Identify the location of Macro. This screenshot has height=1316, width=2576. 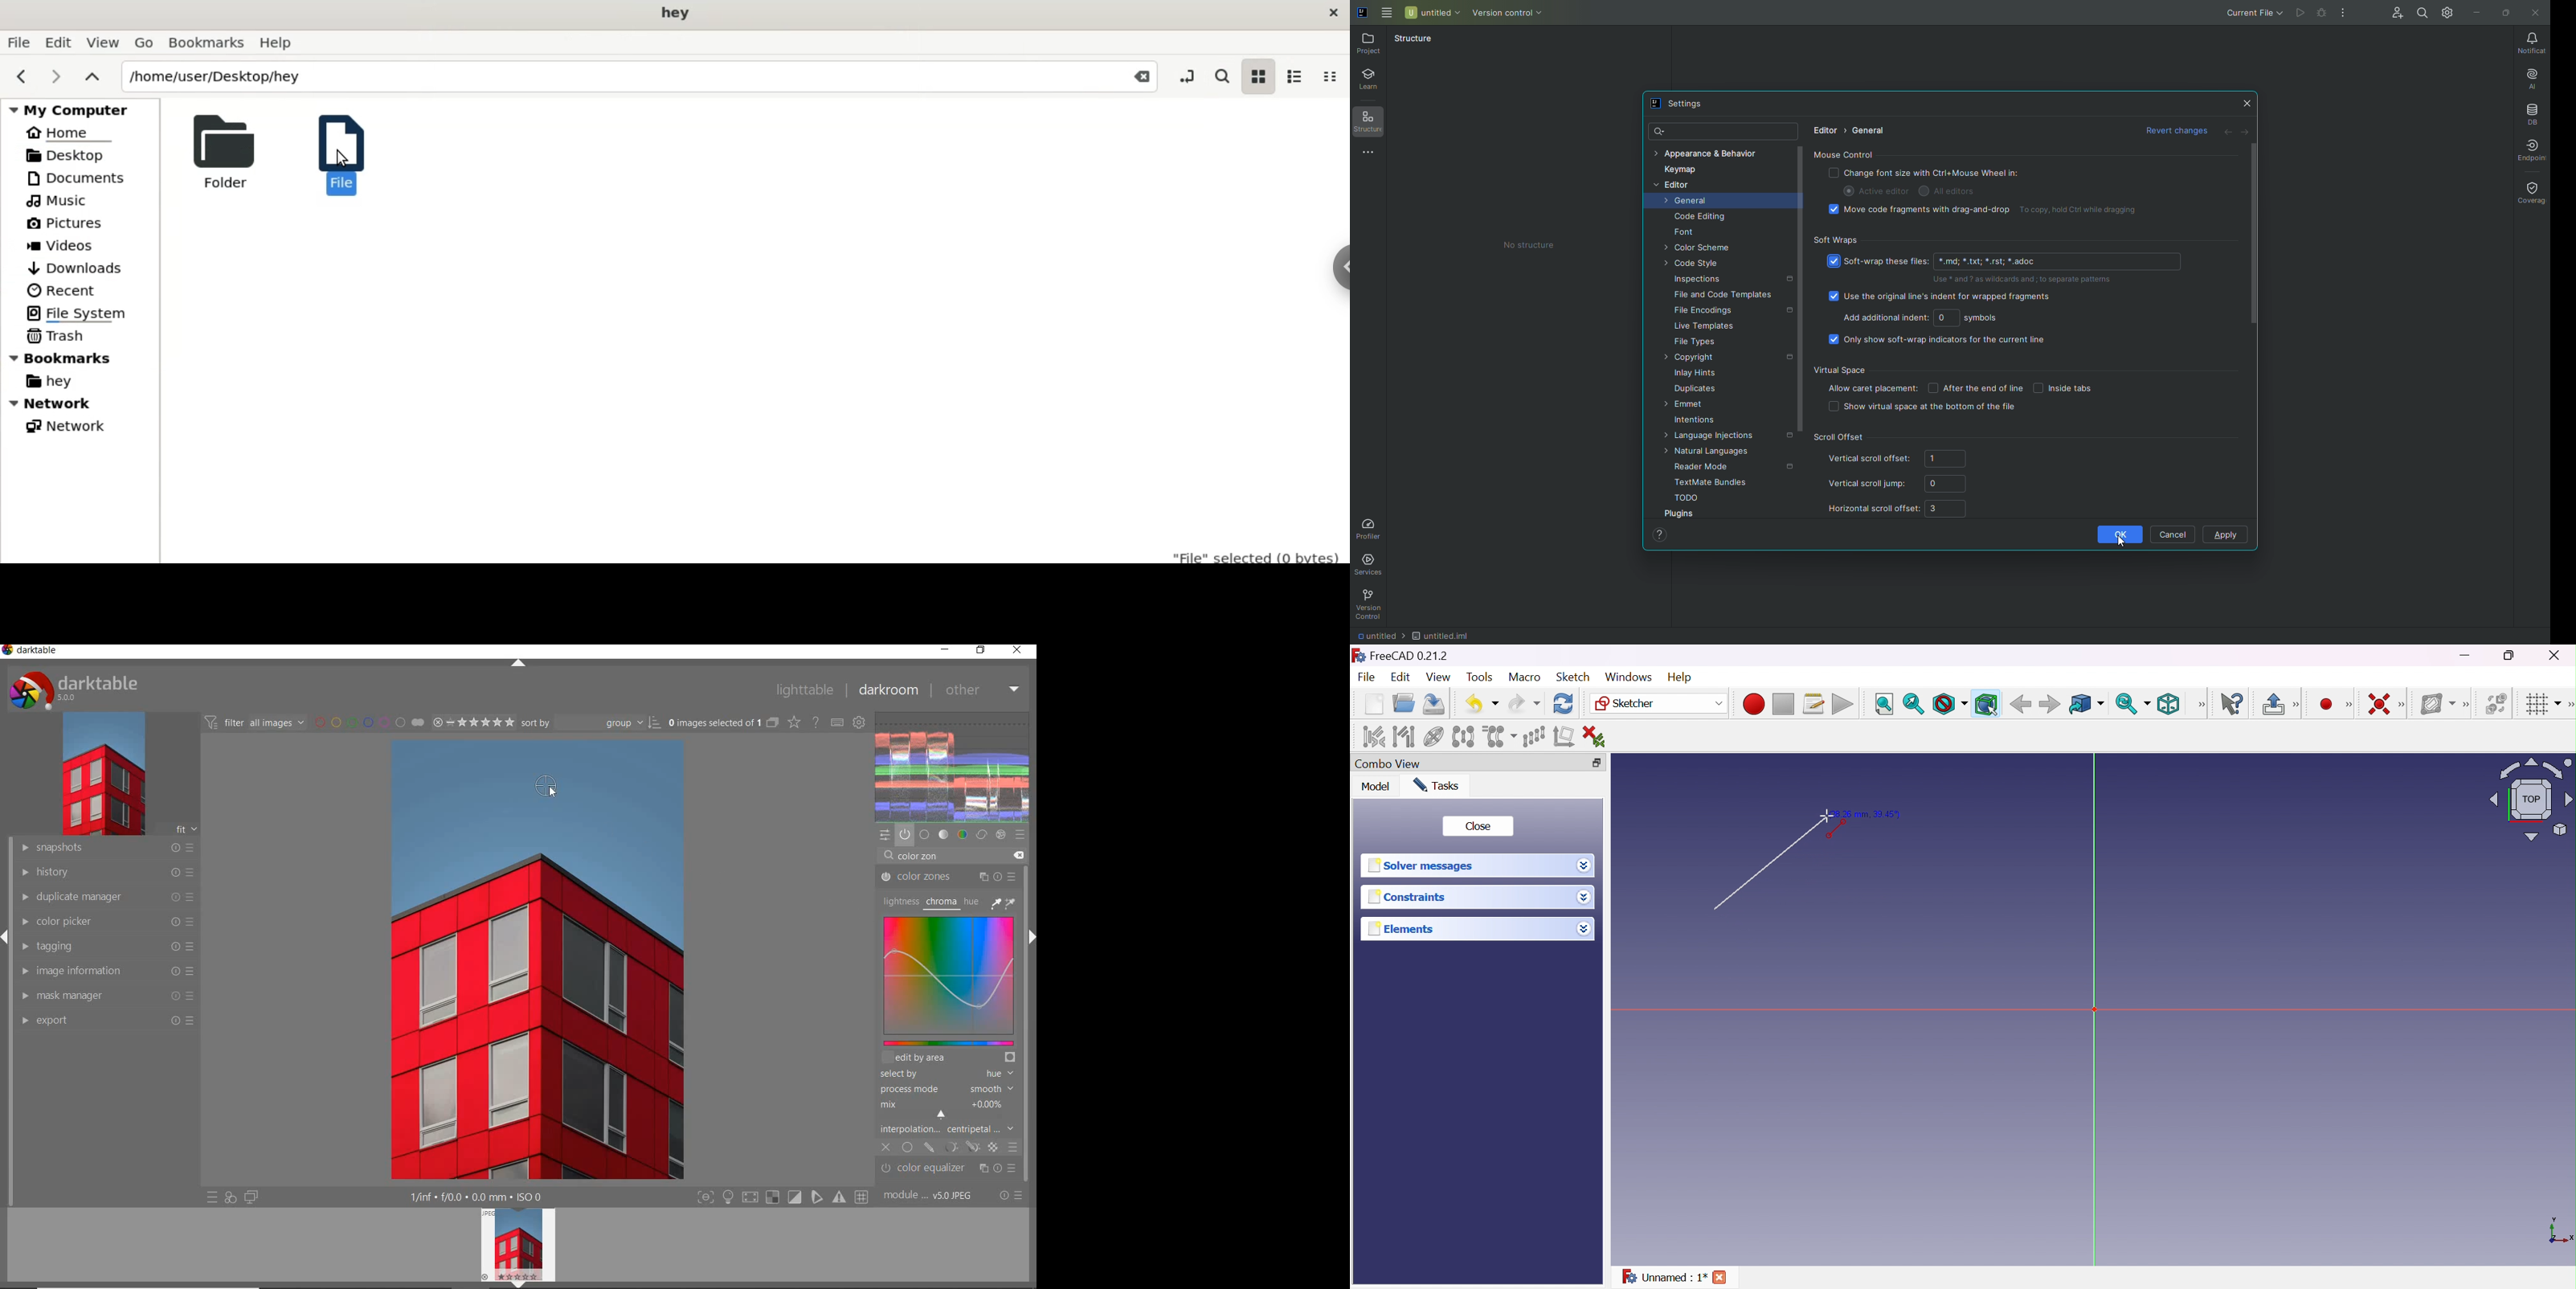
(1524, 677).